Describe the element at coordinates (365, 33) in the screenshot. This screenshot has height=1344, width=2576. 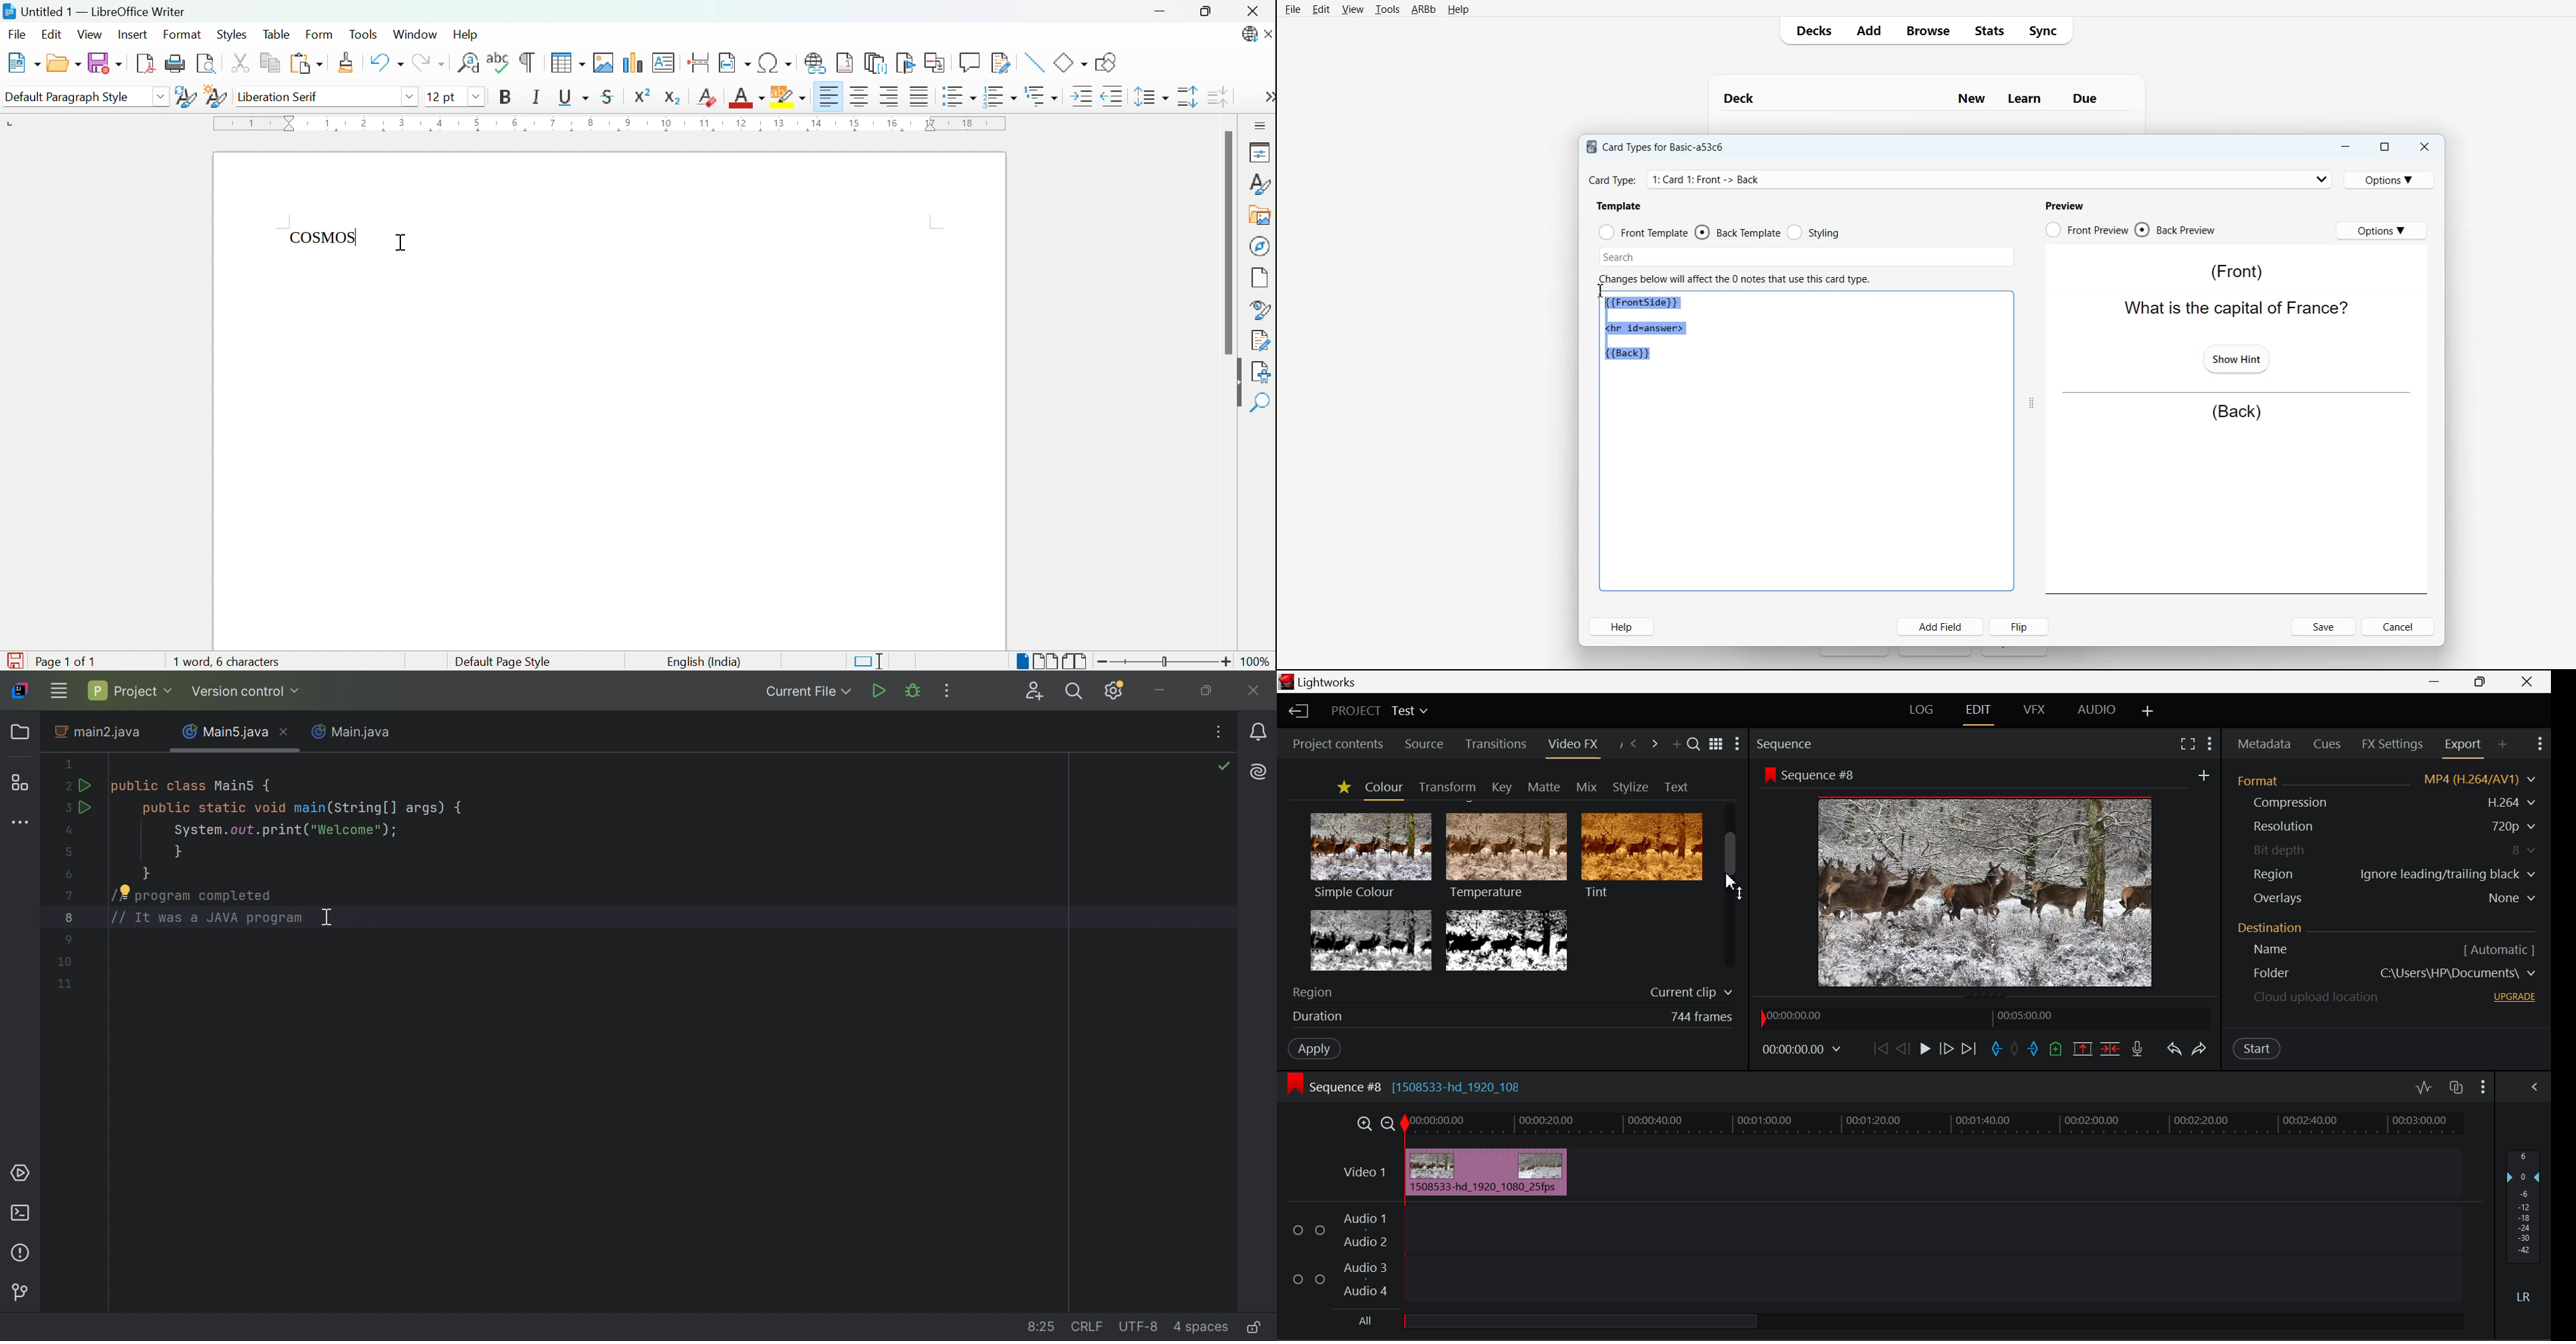
I see `Tools` at that location.